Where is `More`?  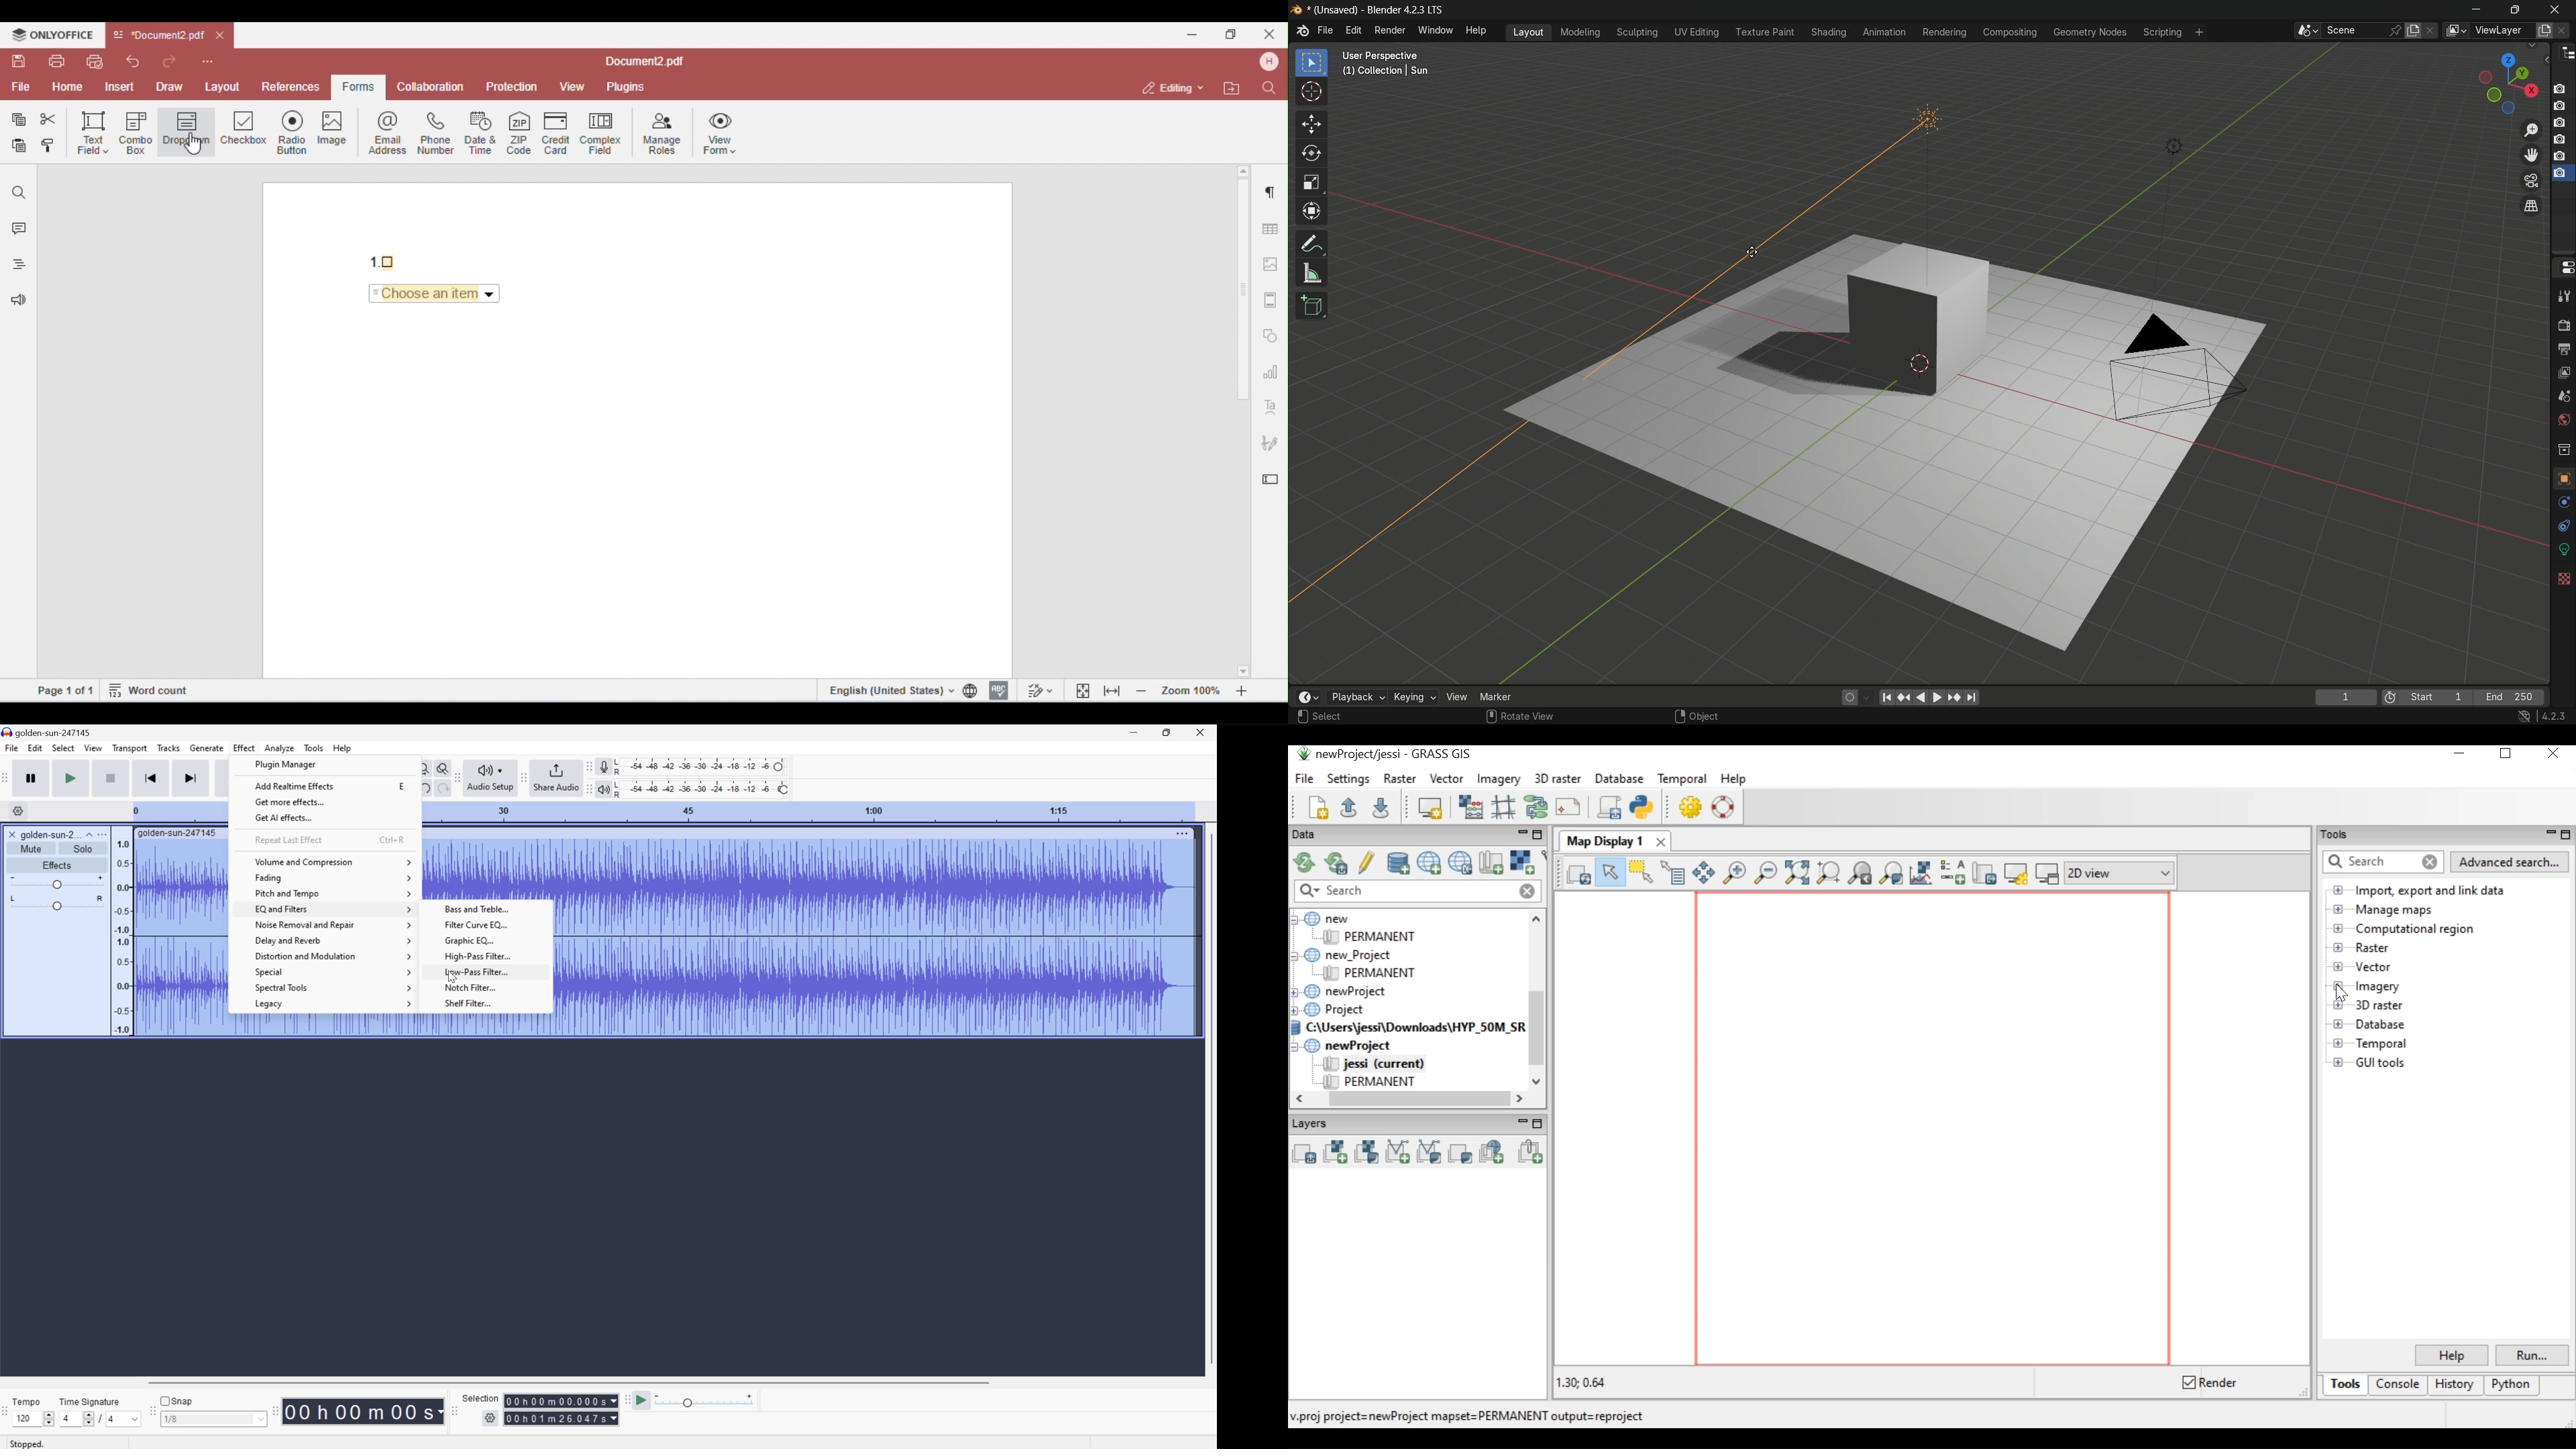
More is located at coordinates (1181, 833).